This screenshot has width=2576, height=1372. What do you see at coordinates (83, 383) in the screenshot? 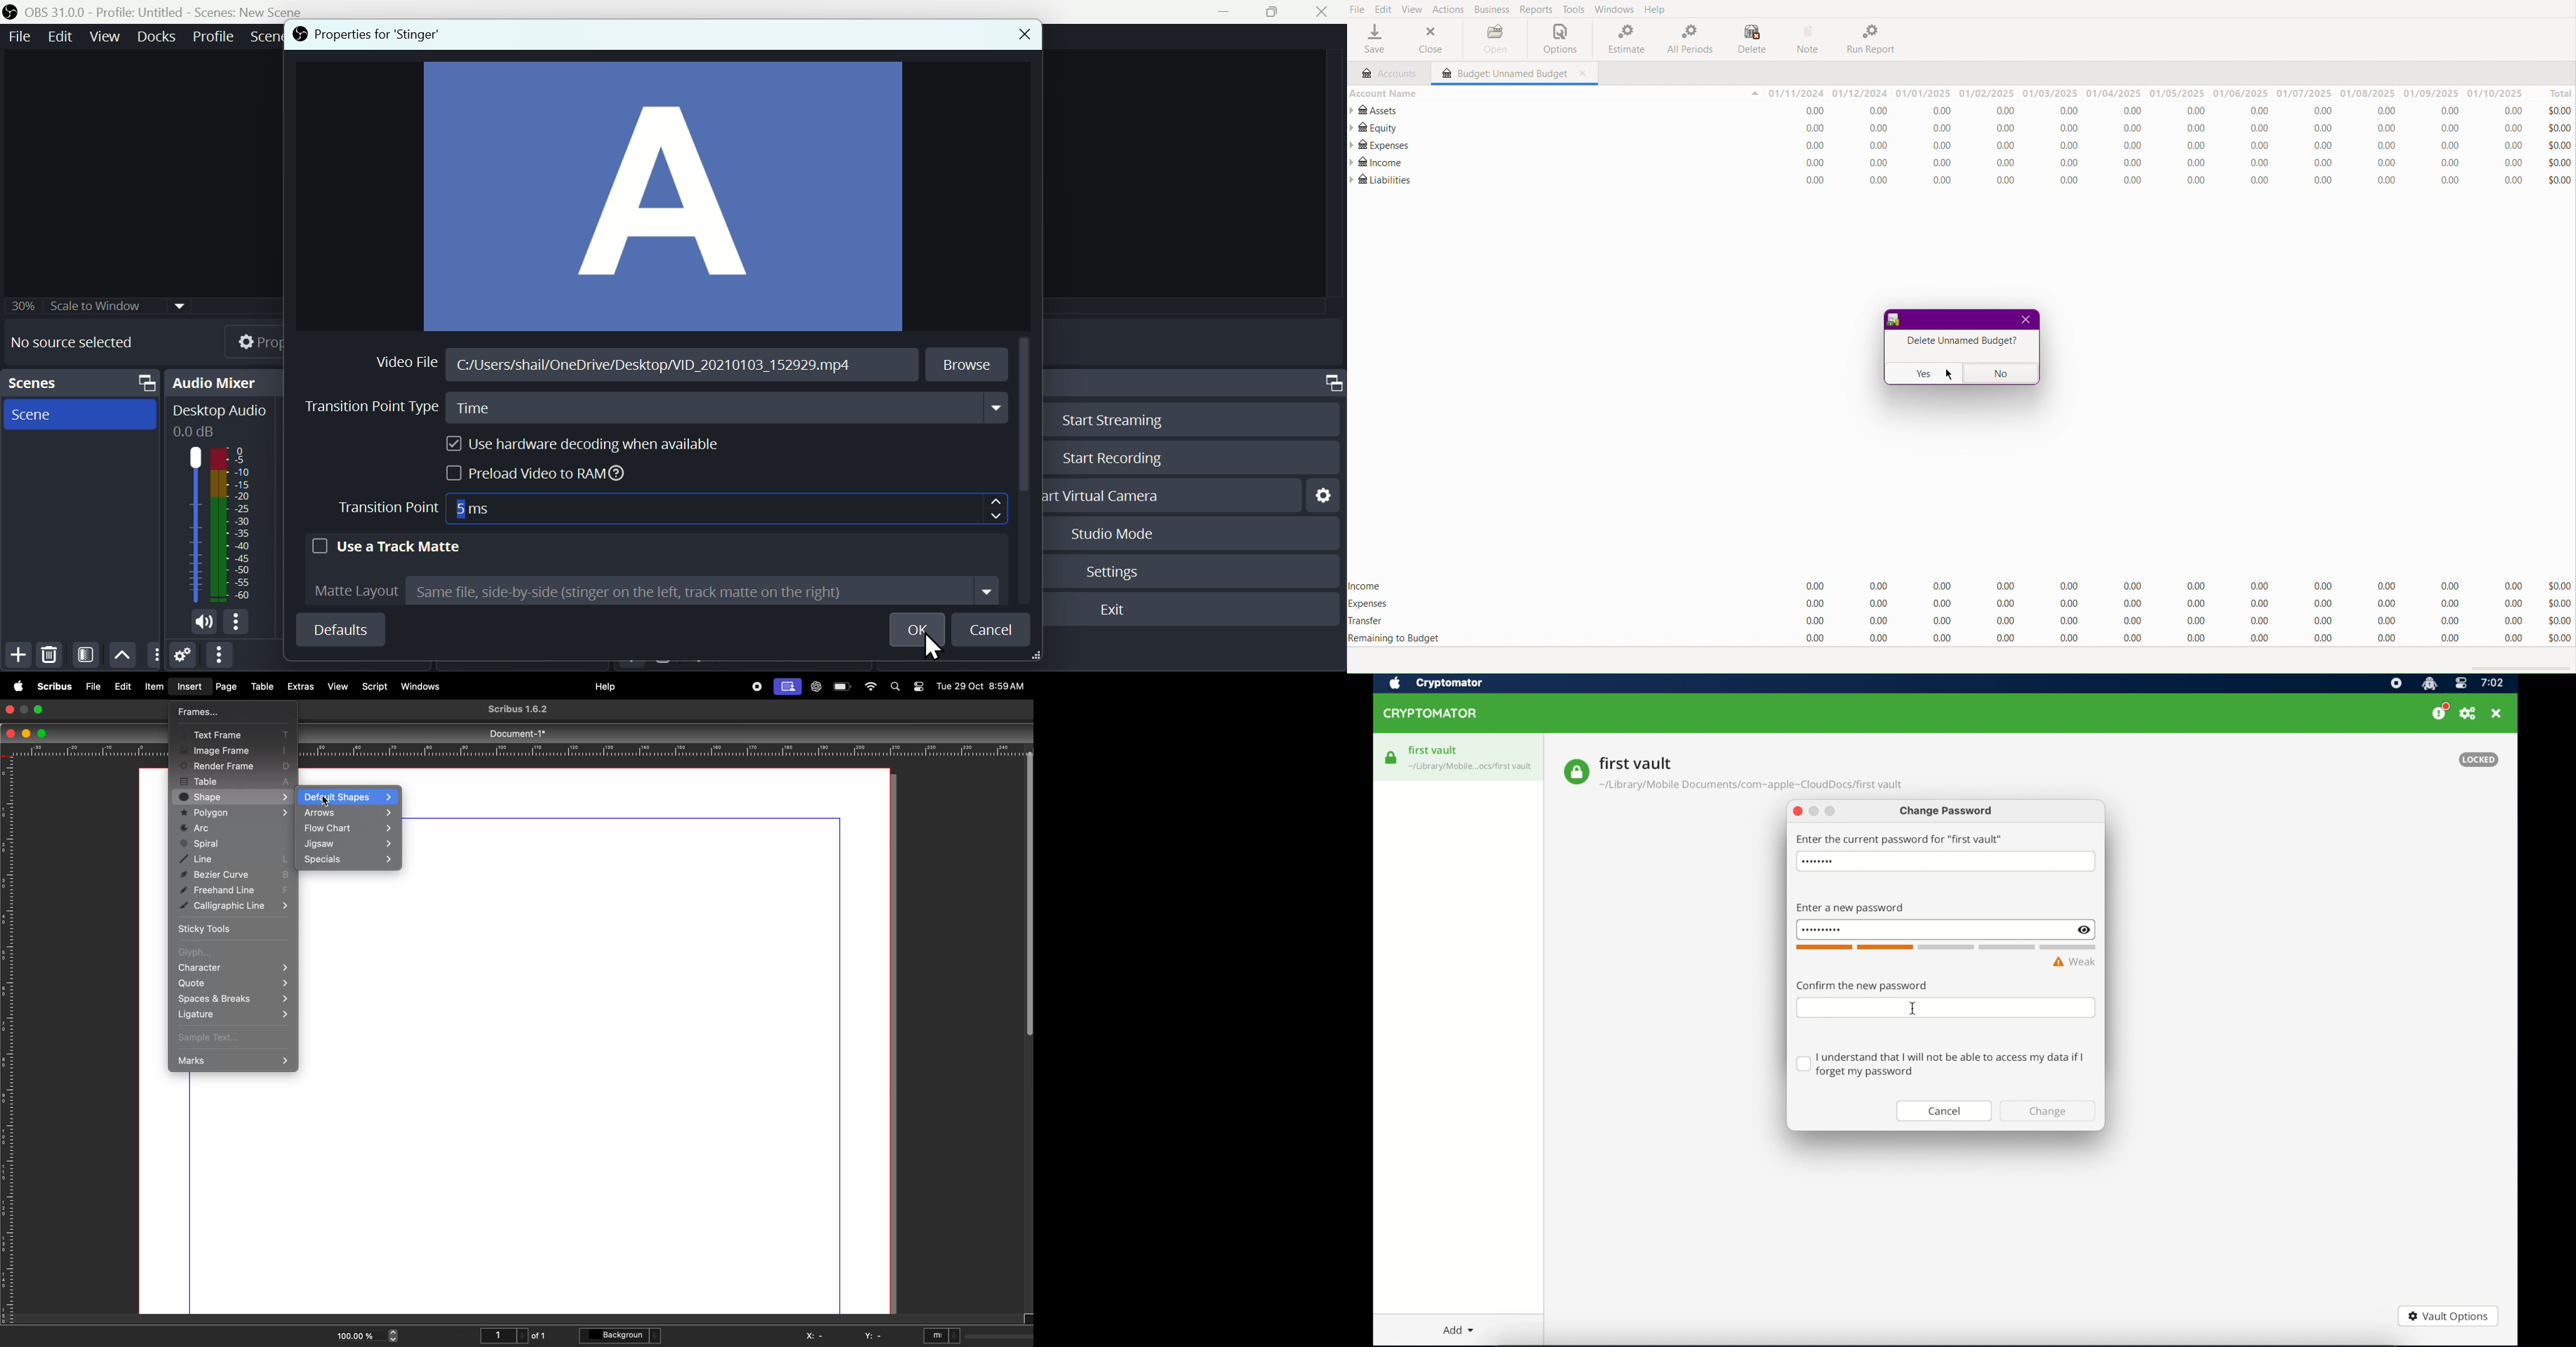
I see `Scenes` at bounding box center [83, 383].